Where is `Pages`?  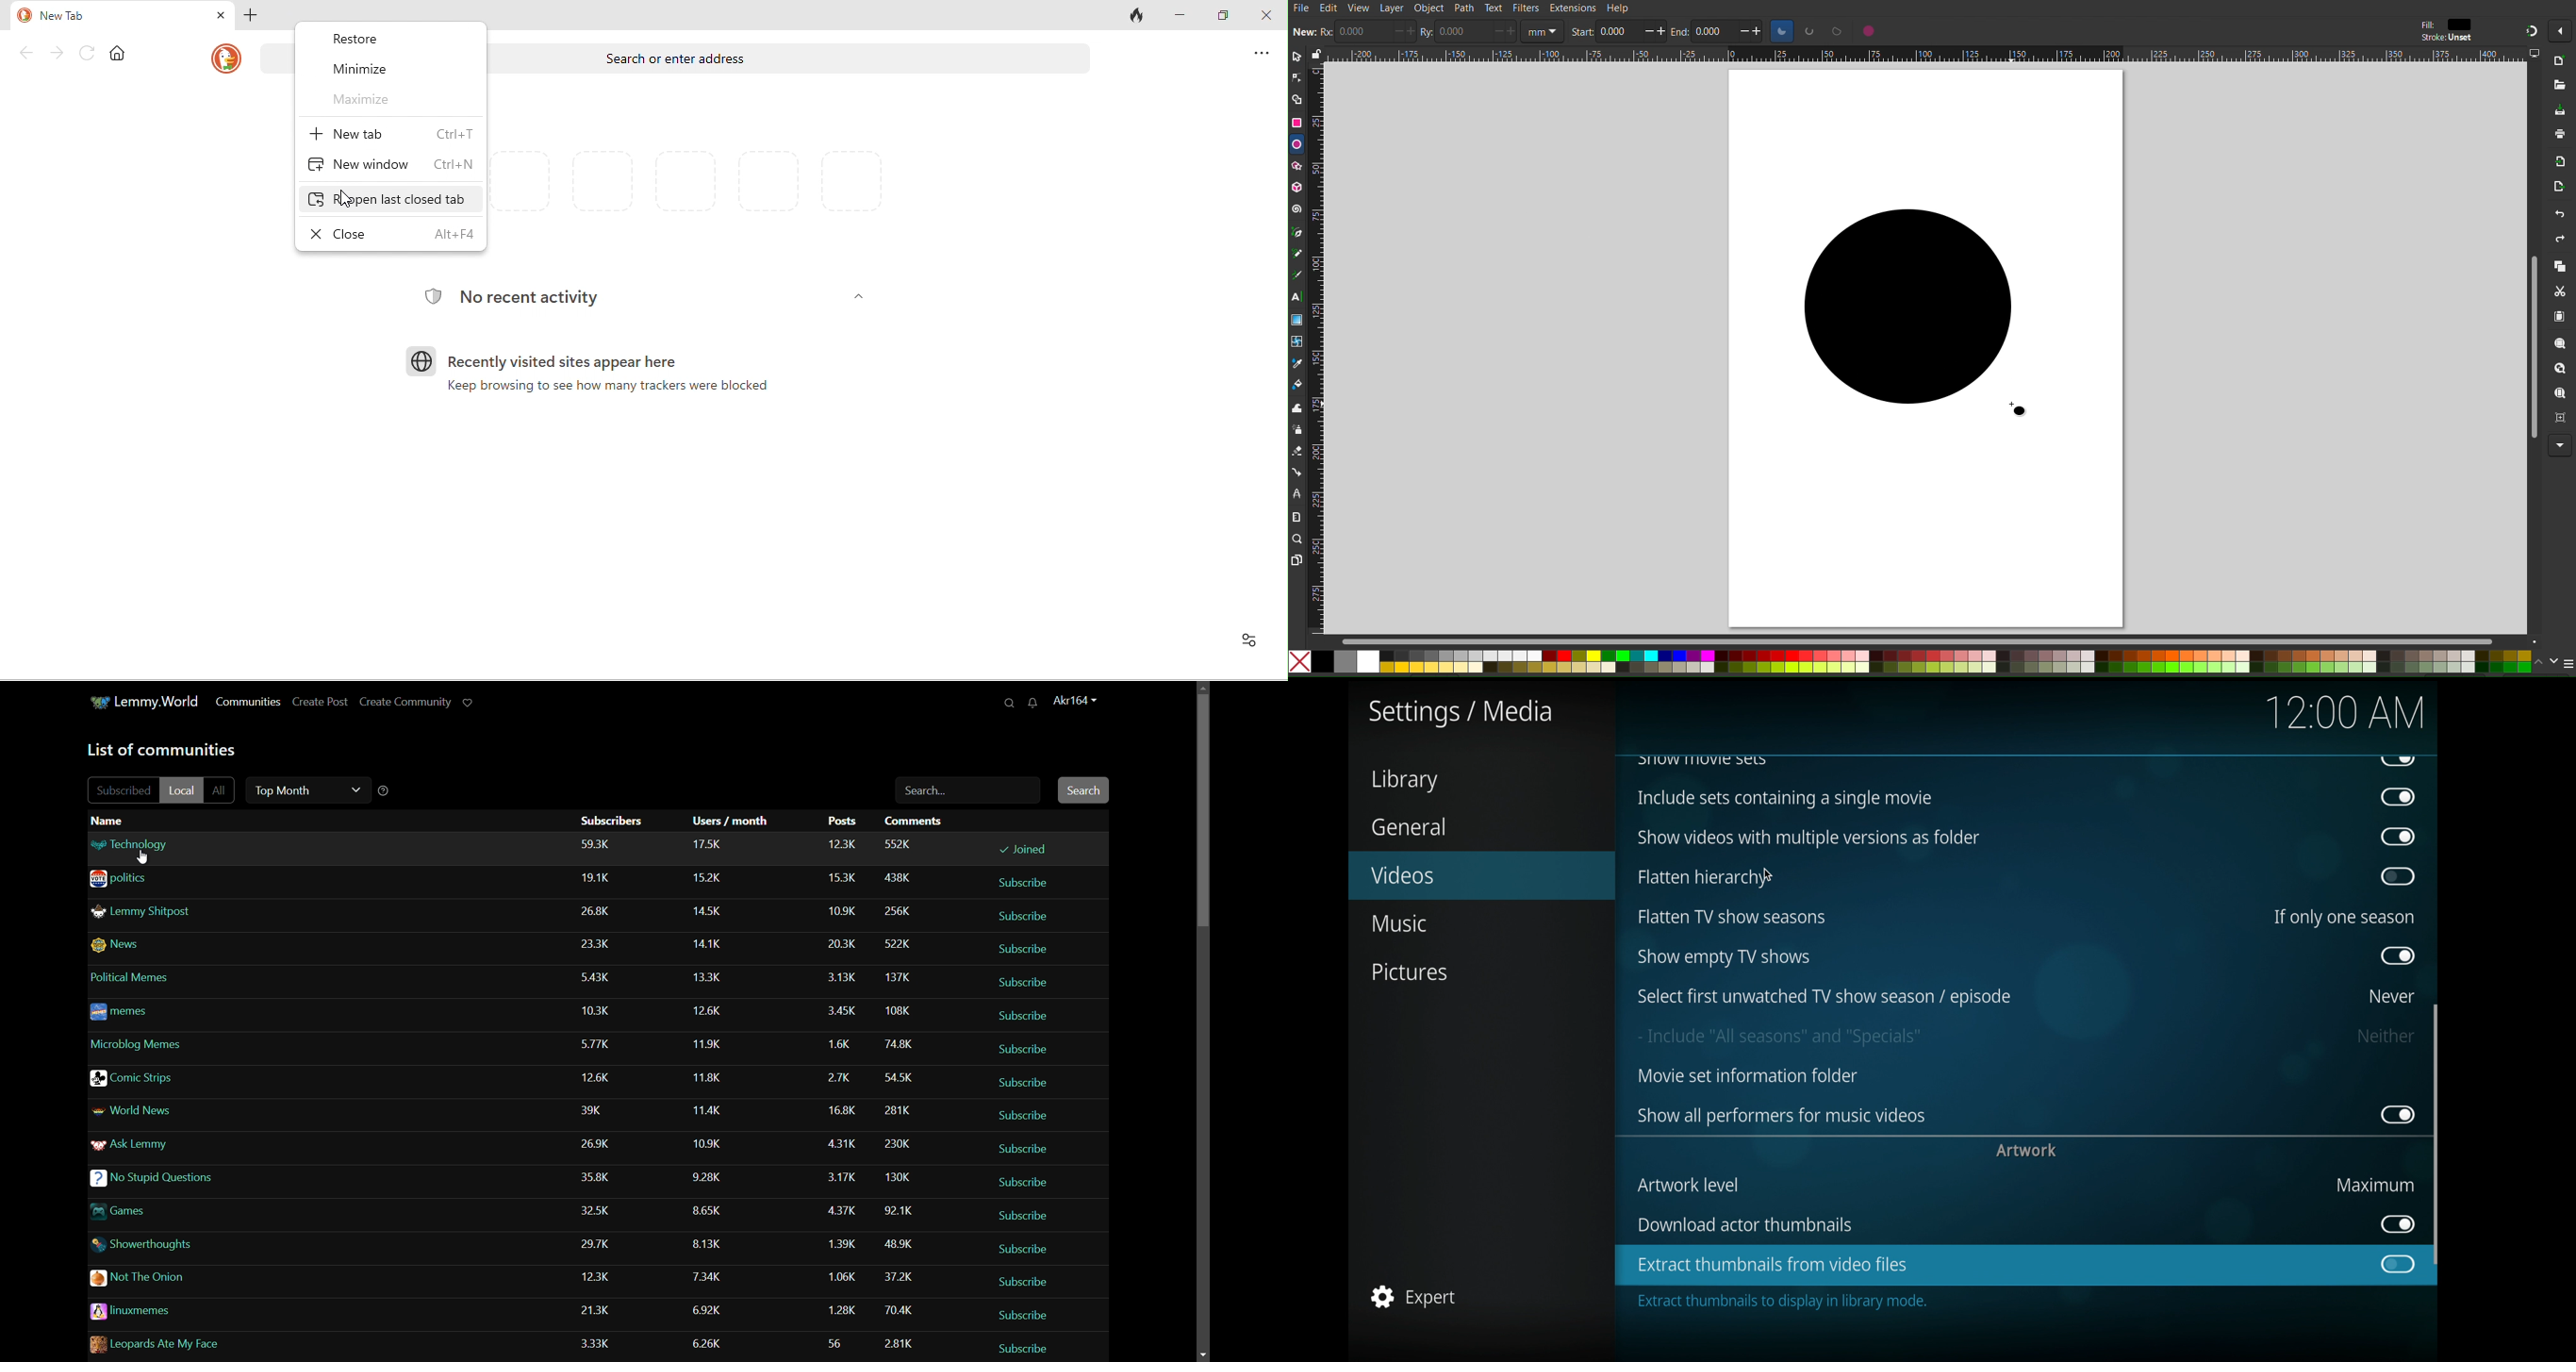
Pages is located at coordinates (1297, 558).